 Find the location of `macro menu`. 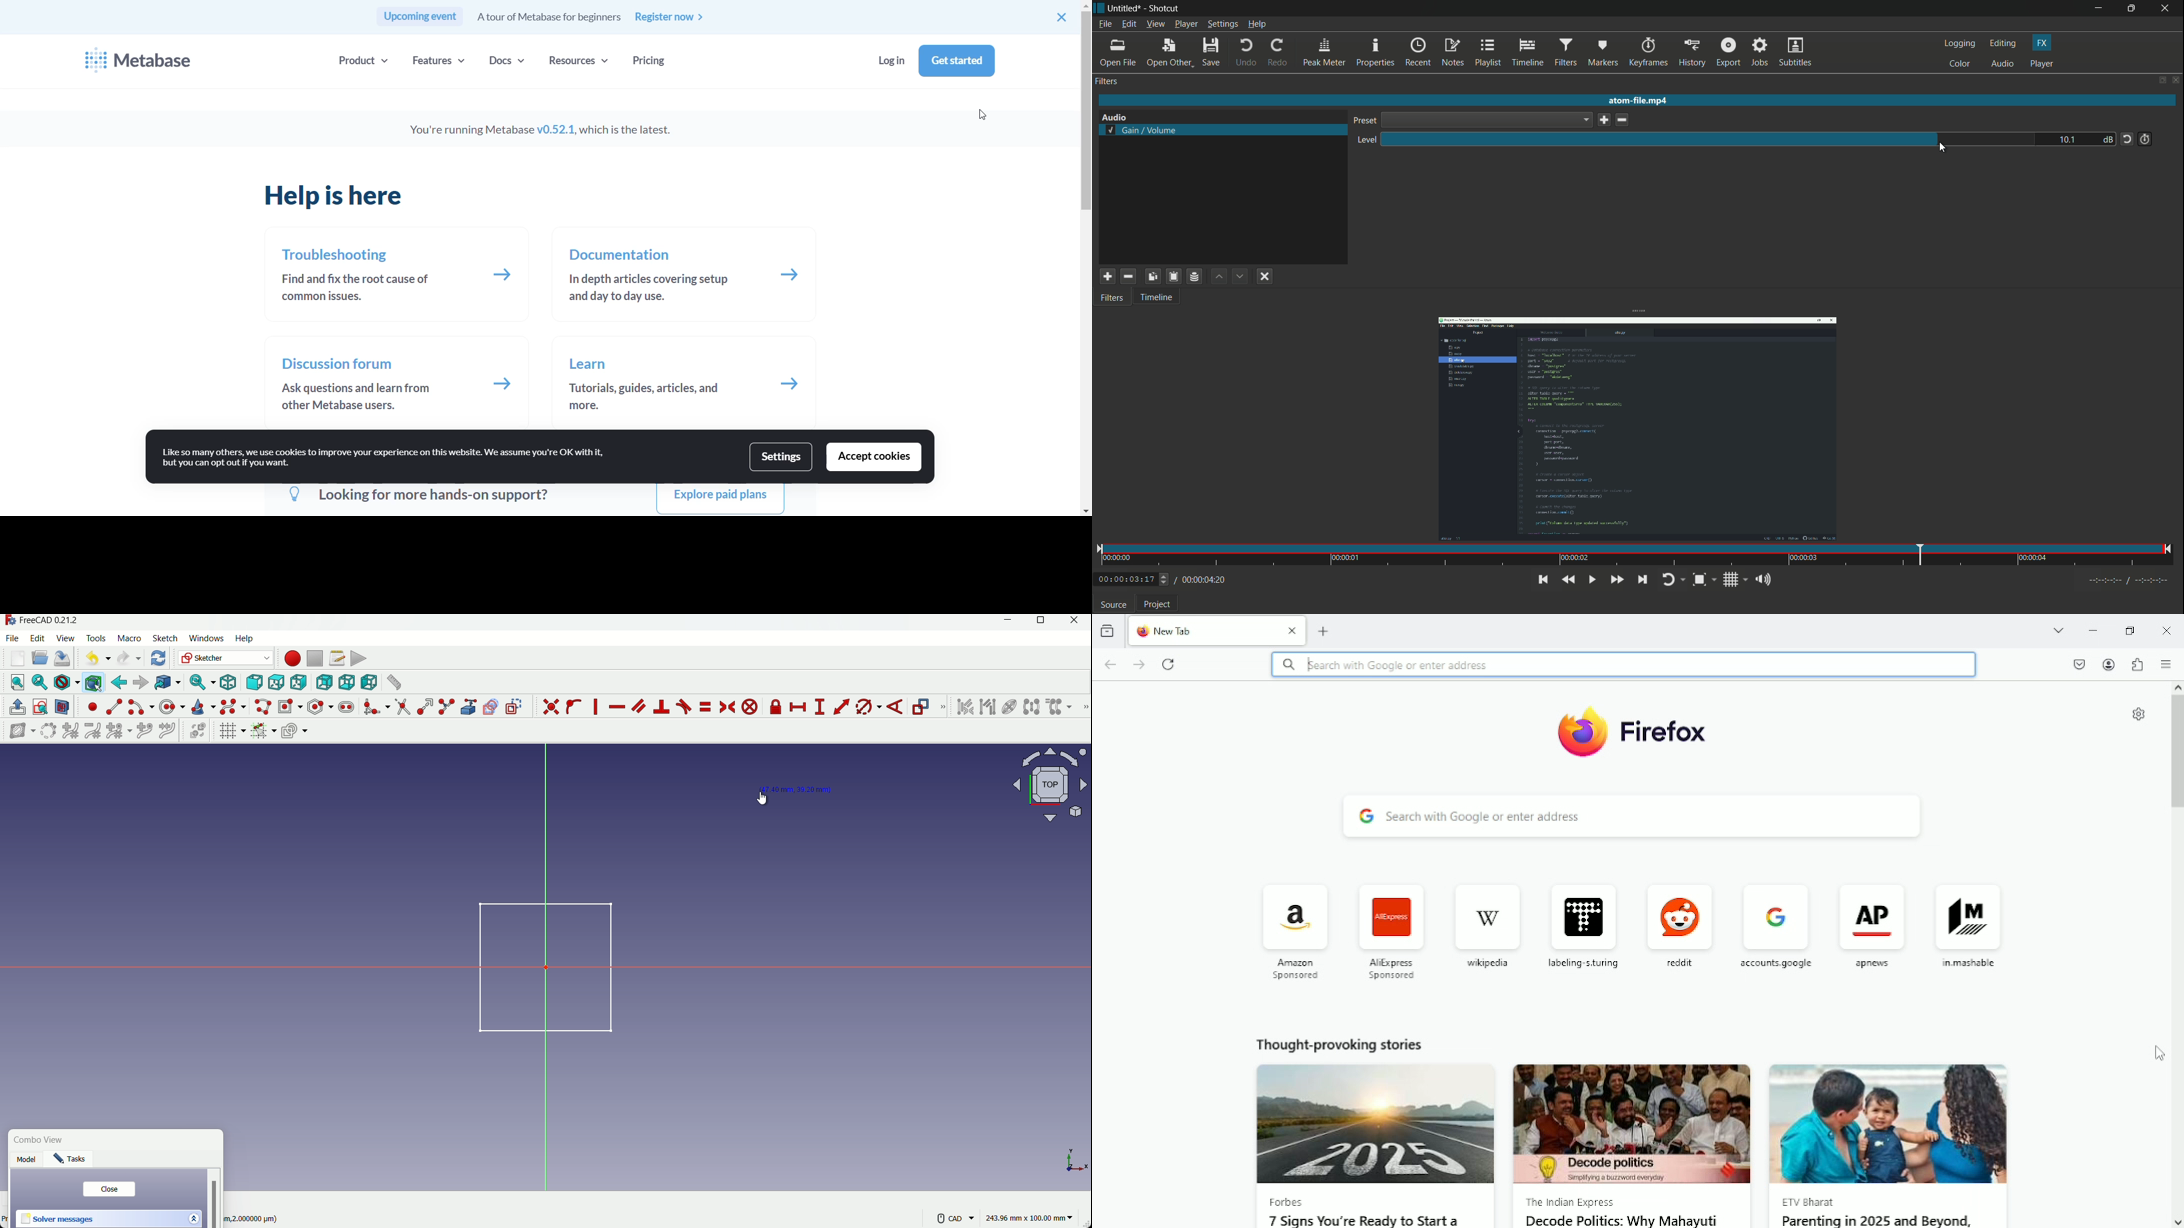

macro menu is located at coordinates (127, 638).